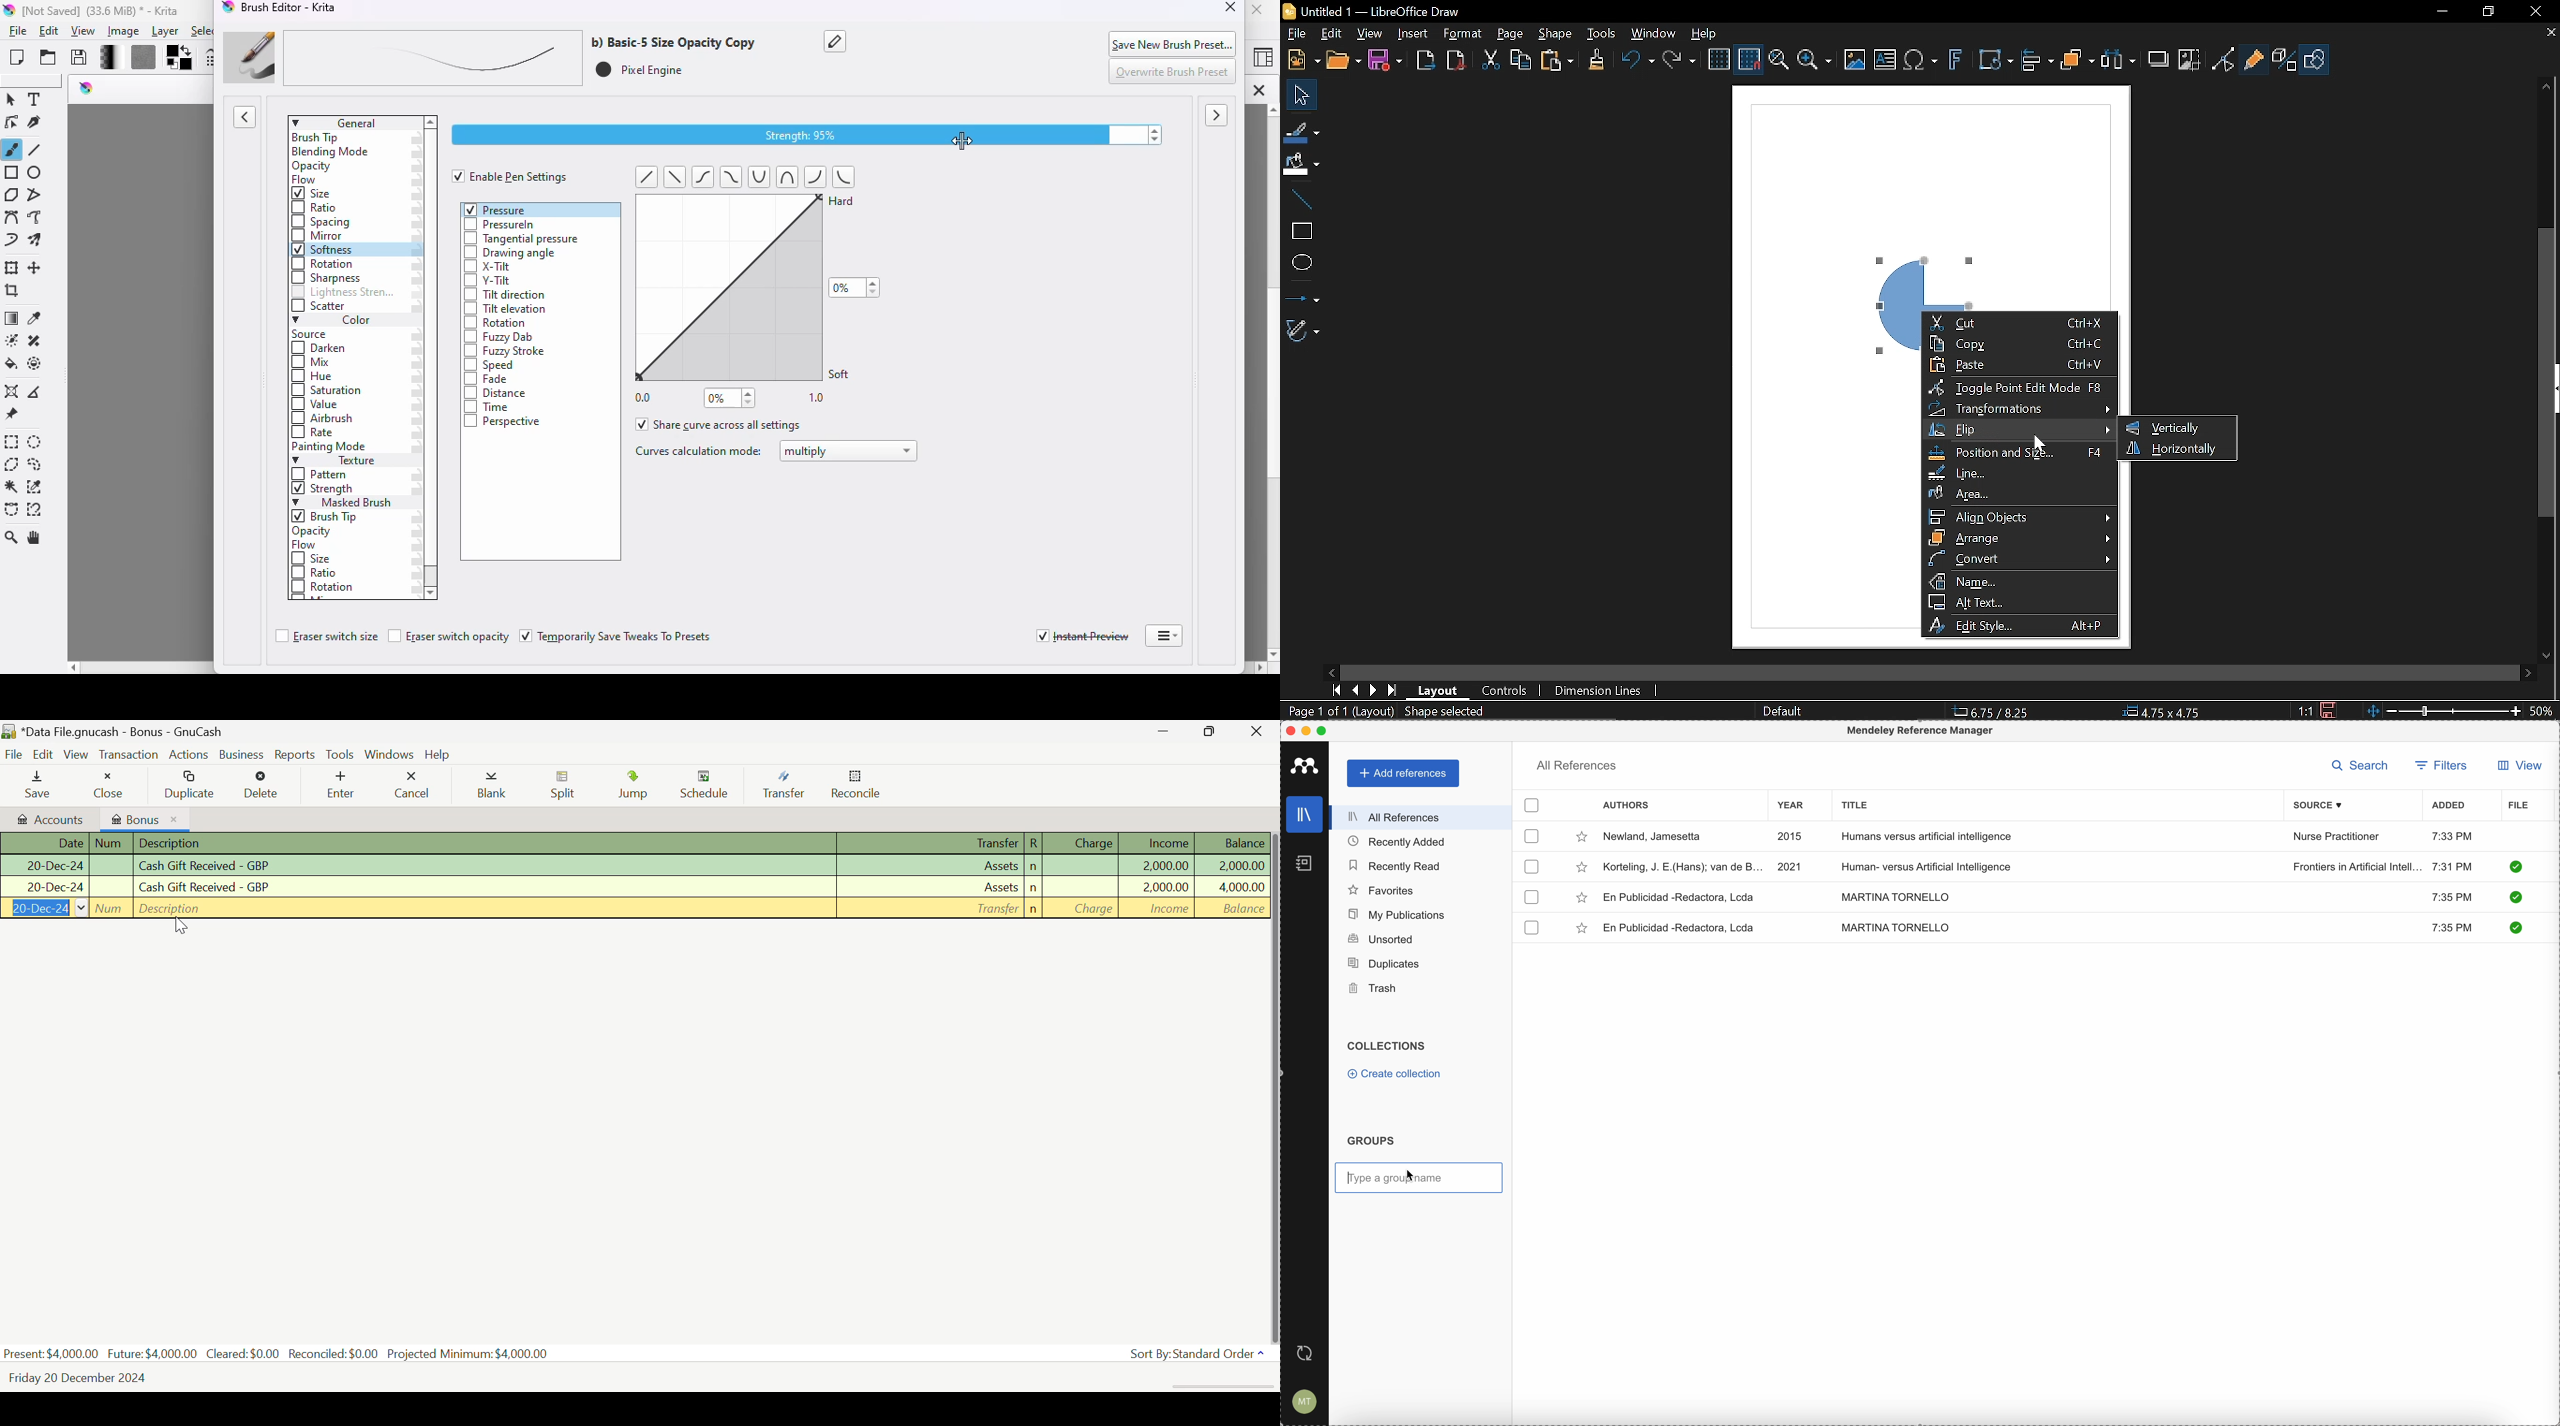  Describe the element at coordinates (1720, 58) in the screenshot. I see `Display grid` at that location.